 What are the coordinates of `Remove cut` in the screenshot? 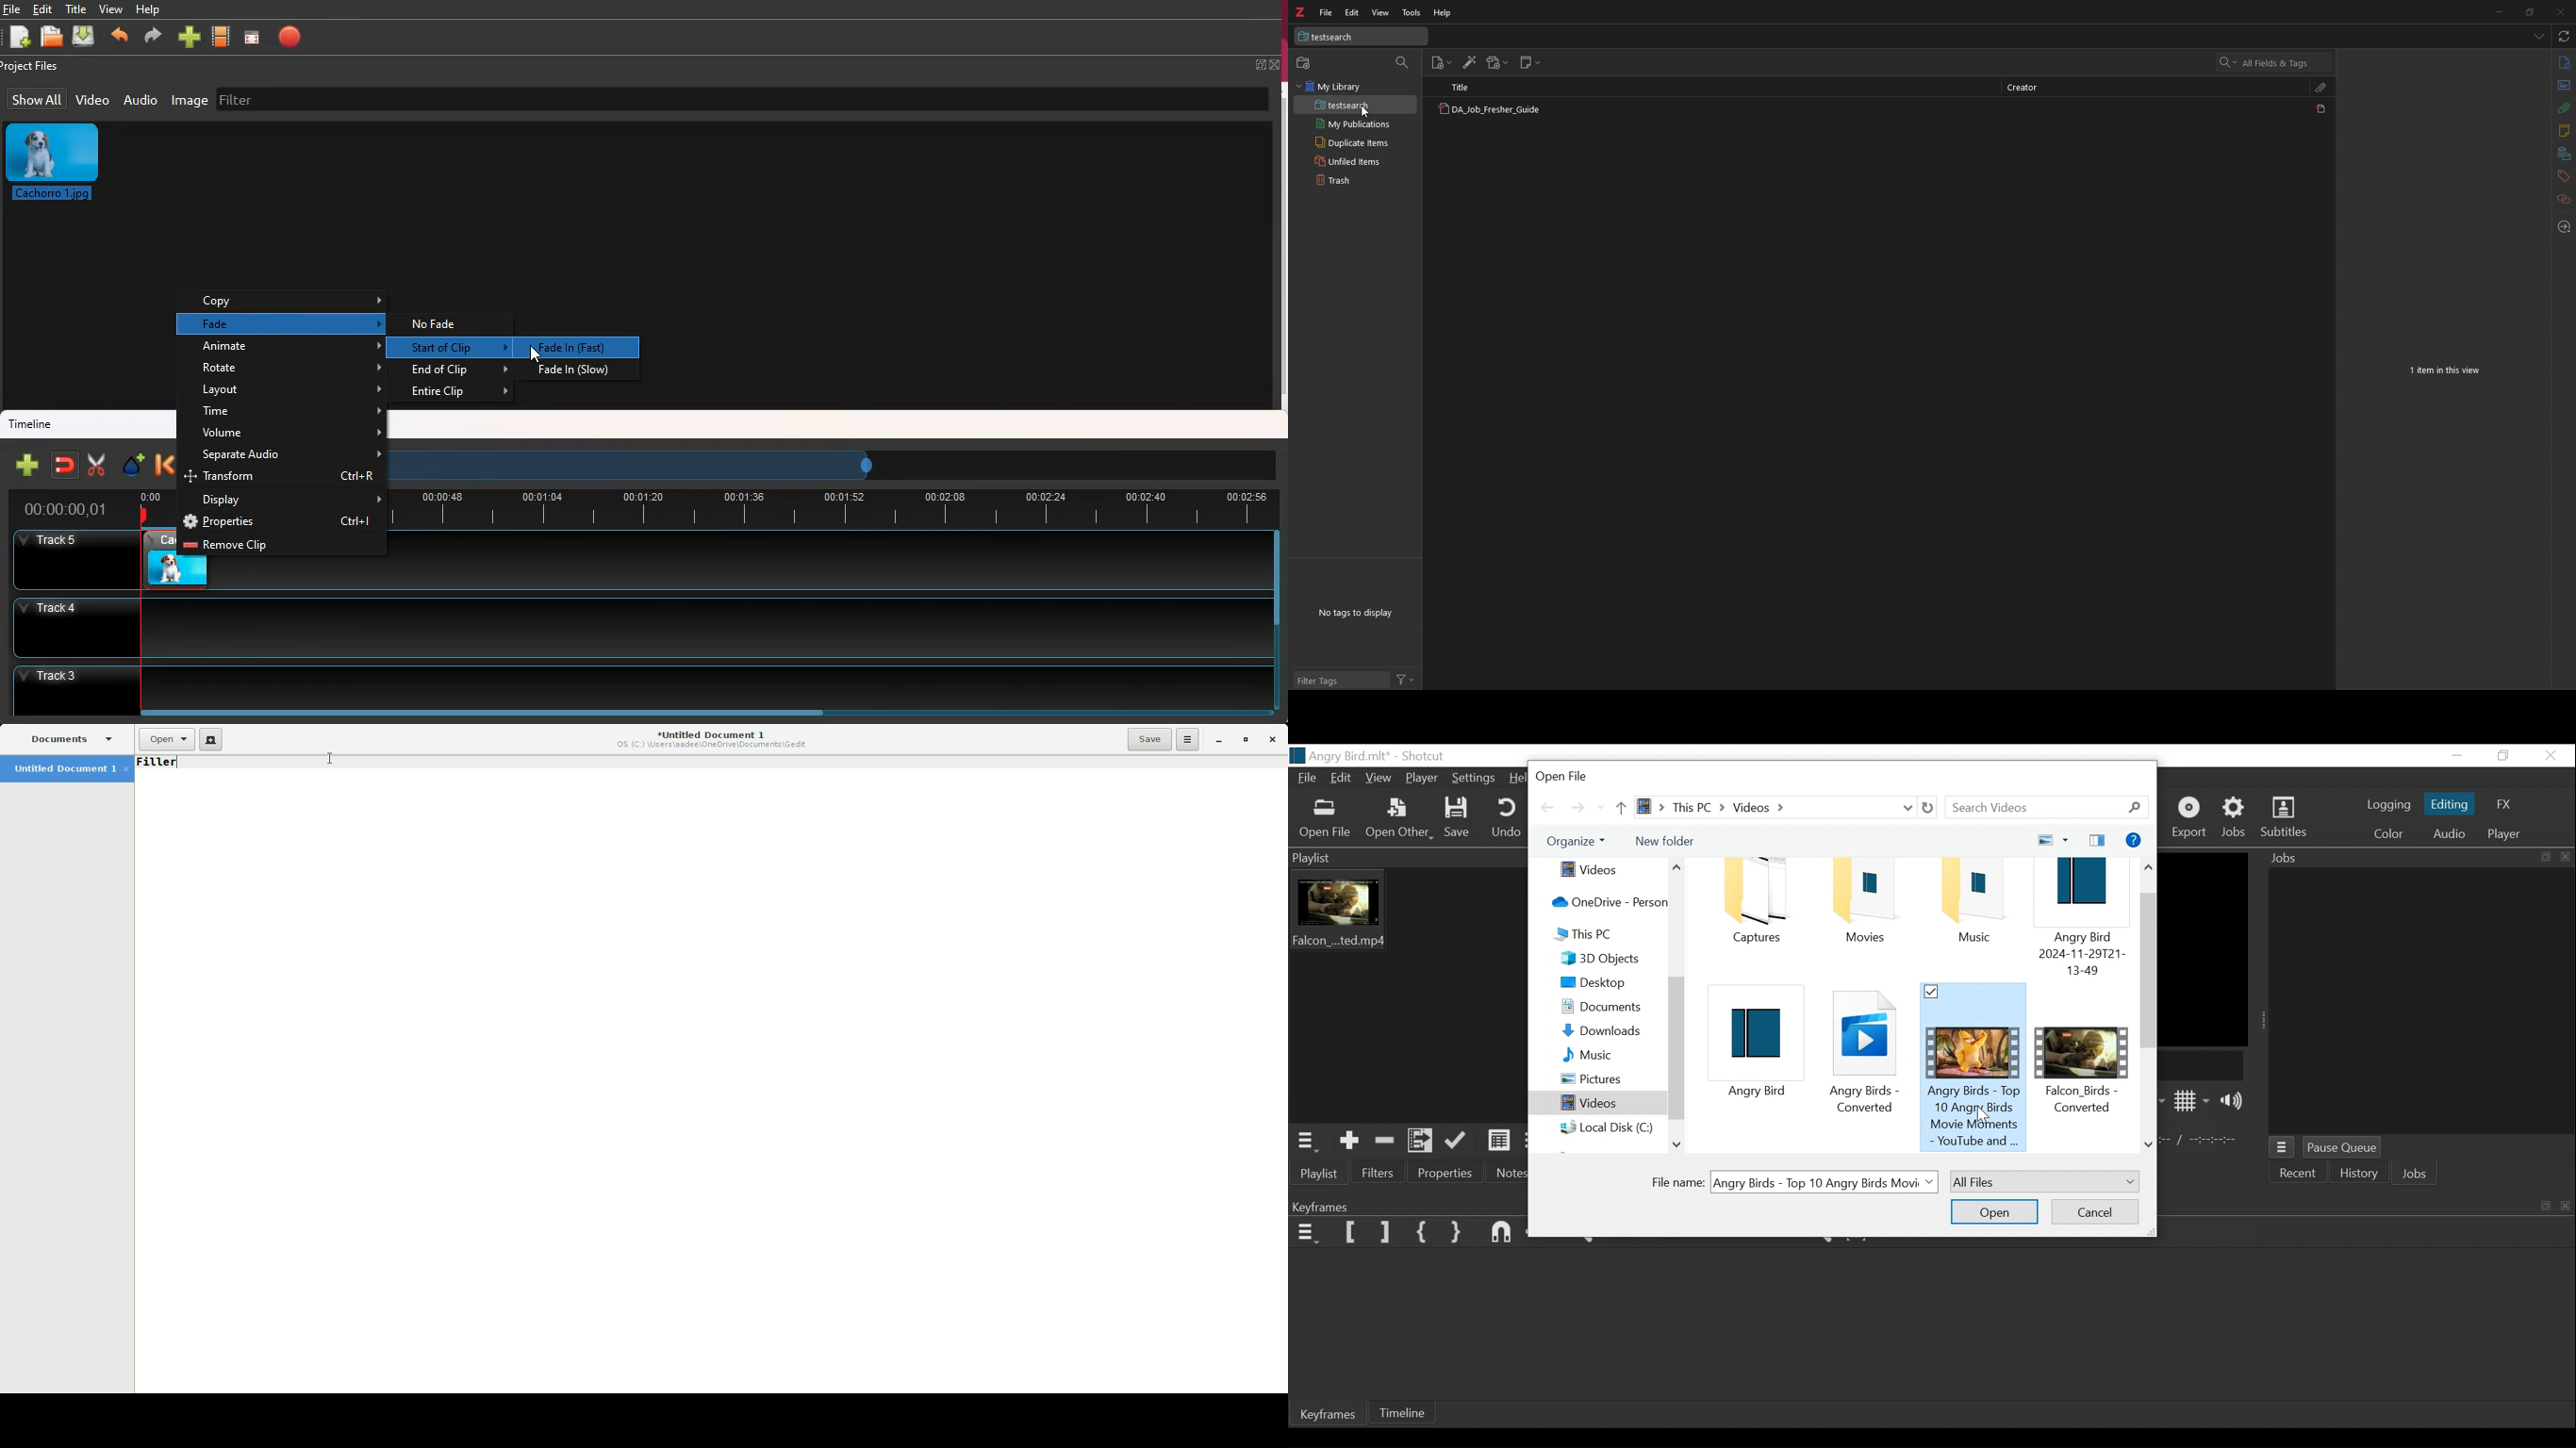 It's located at (1385, 1140).